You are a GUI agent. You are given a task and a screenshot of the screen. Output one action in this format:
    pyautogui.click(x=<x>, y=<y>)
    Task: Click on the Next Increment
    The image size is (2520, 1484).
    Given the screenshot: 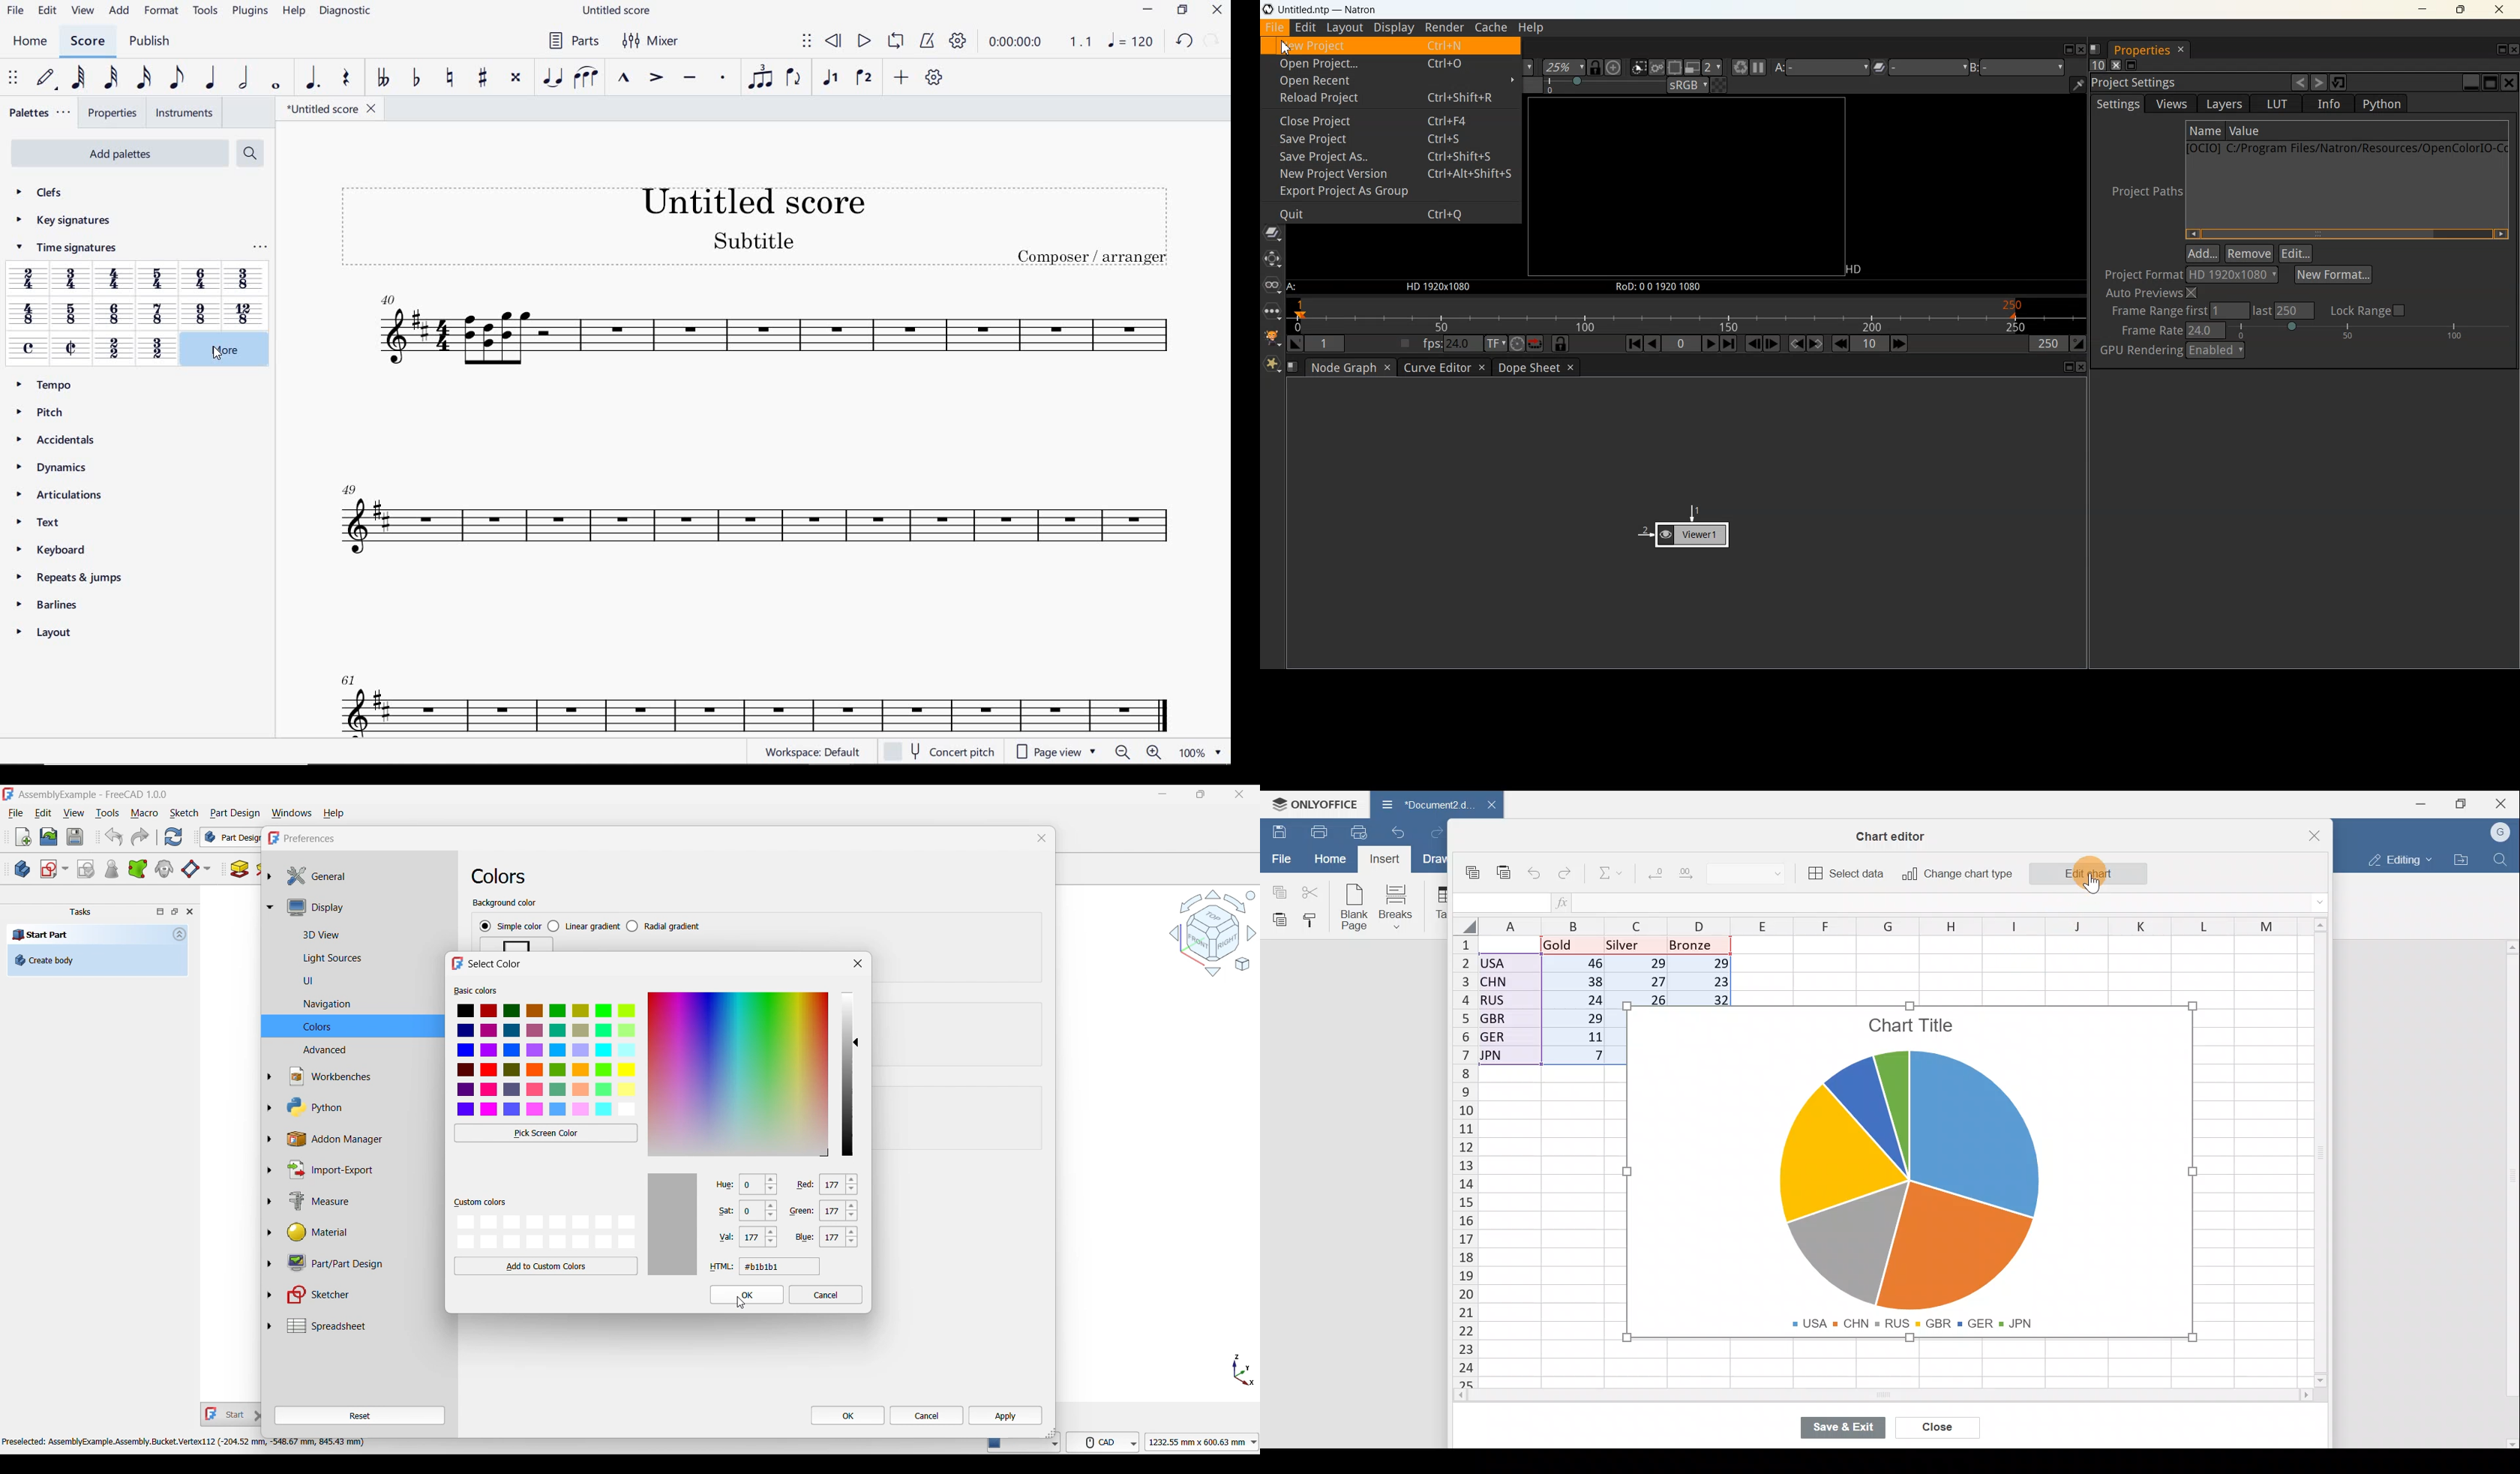 What is the action you would take?
    pyautogui.click(x=1900, y=345)
    